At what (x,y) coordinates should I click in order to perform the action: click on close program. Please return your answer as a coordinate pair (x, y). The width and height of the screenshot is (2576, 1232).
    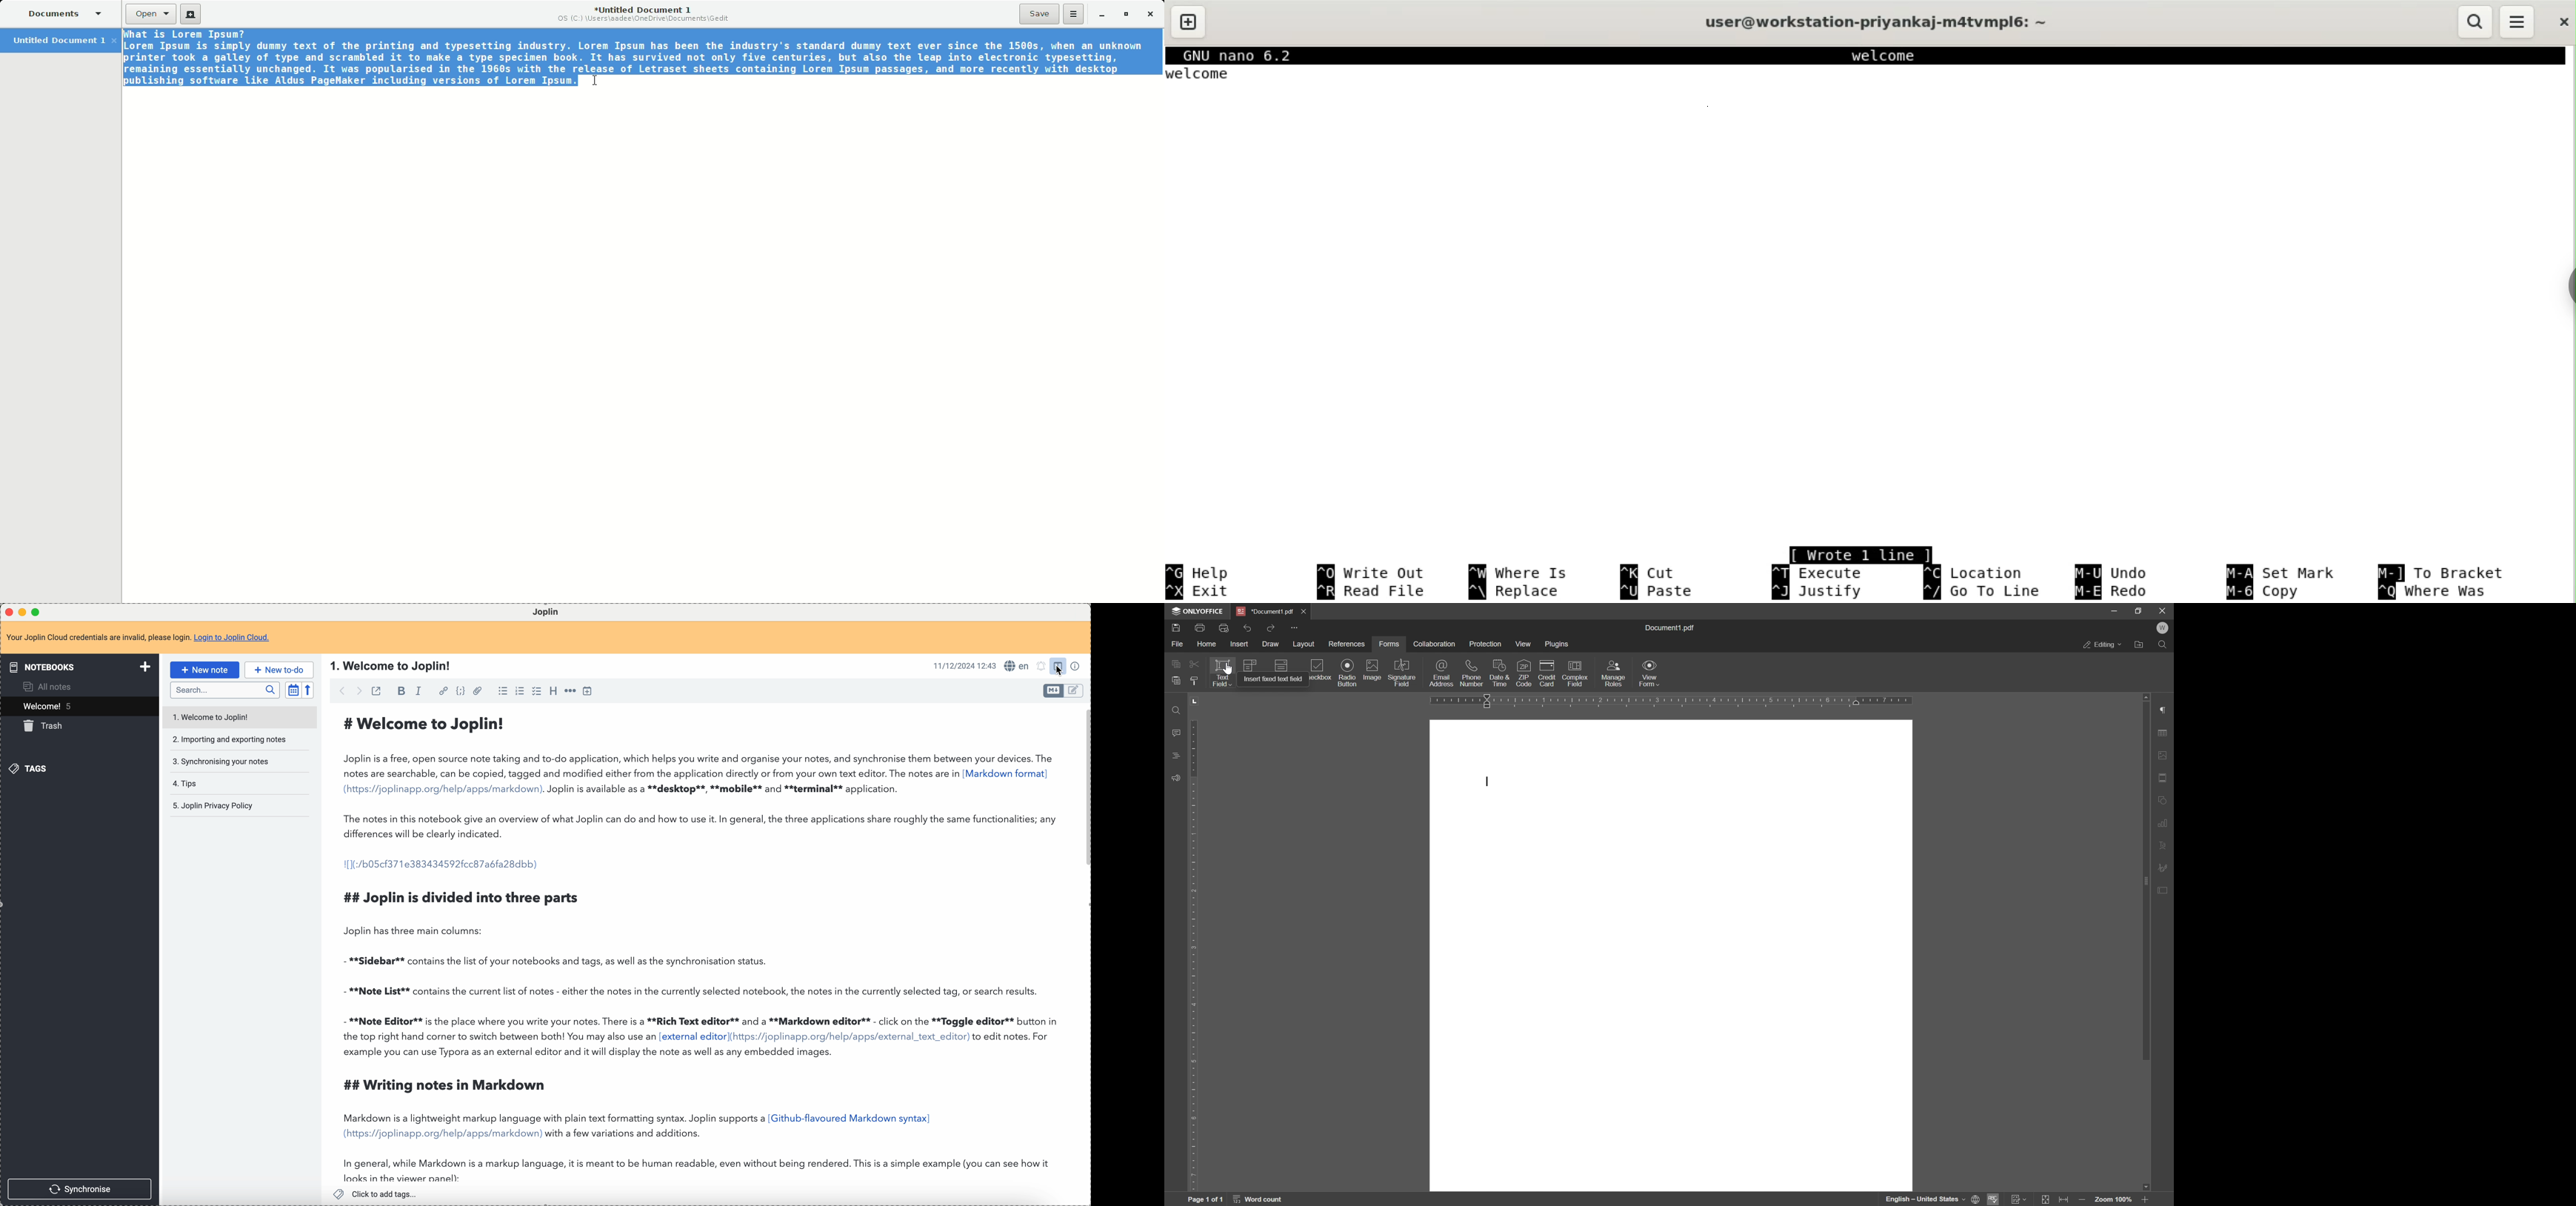
    Looking at the image, I should click on (7, 611).